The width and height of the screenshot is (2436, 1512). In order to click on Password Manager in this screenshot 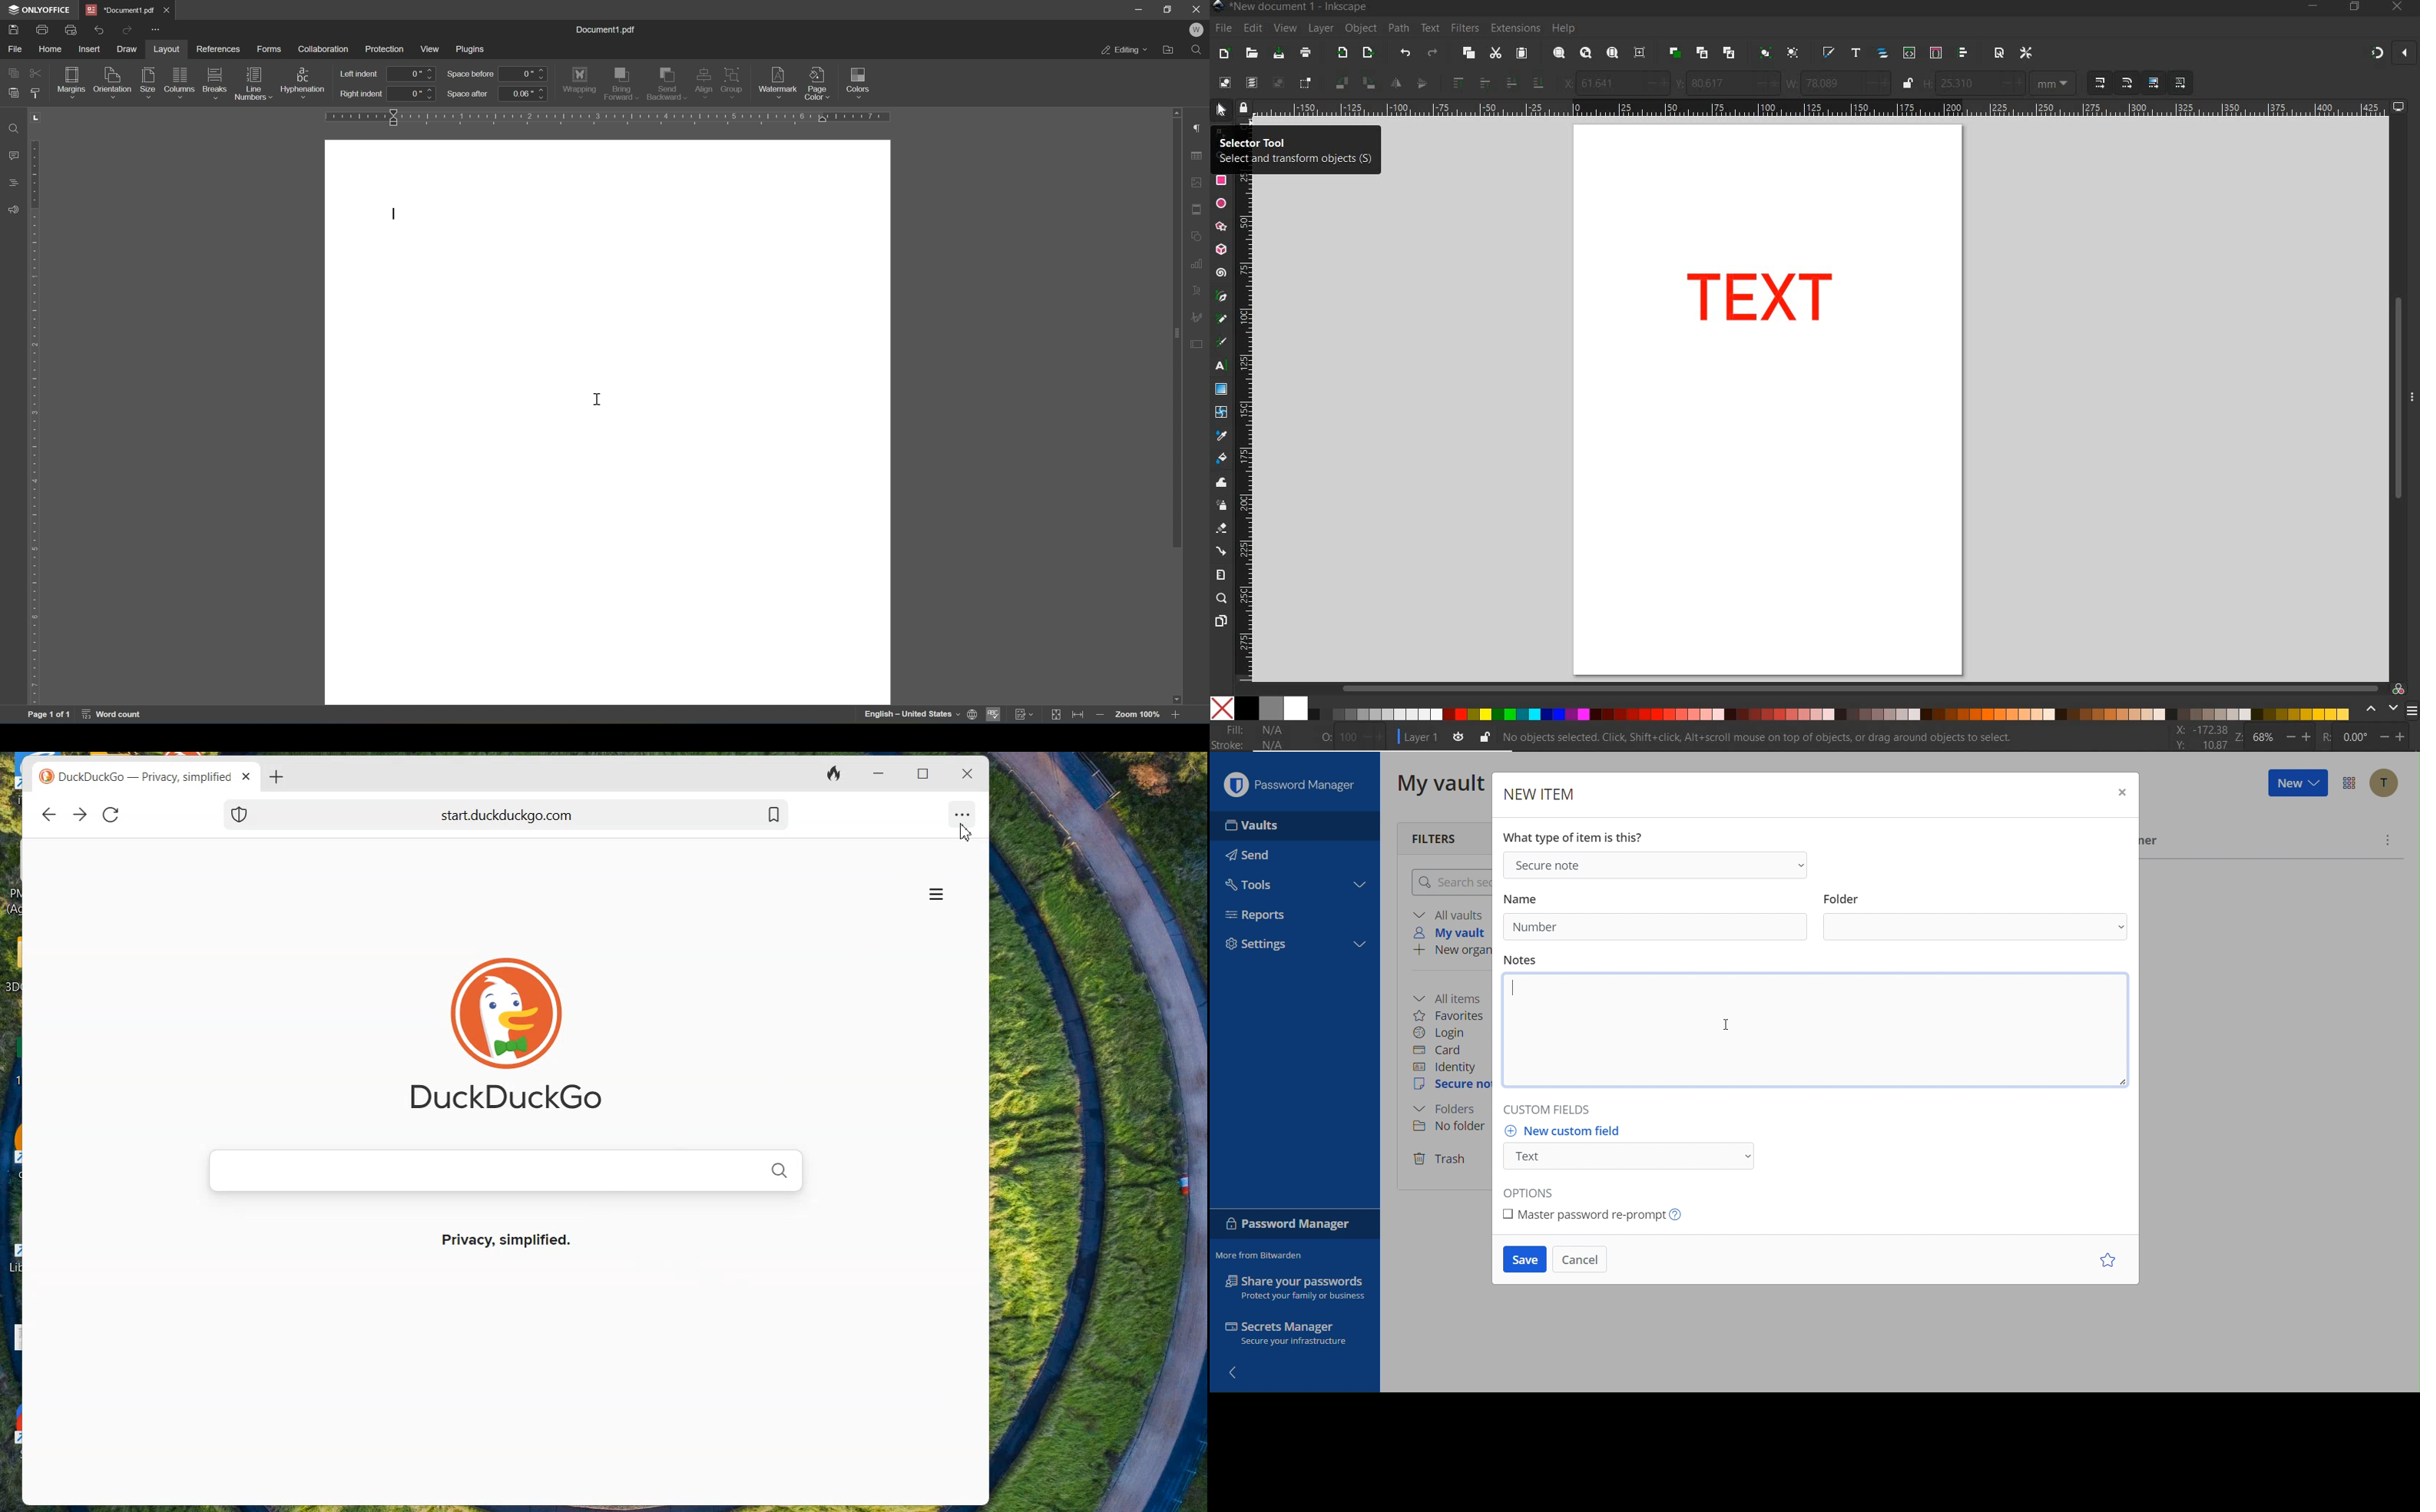, I will do `click(1293, 1224)`.